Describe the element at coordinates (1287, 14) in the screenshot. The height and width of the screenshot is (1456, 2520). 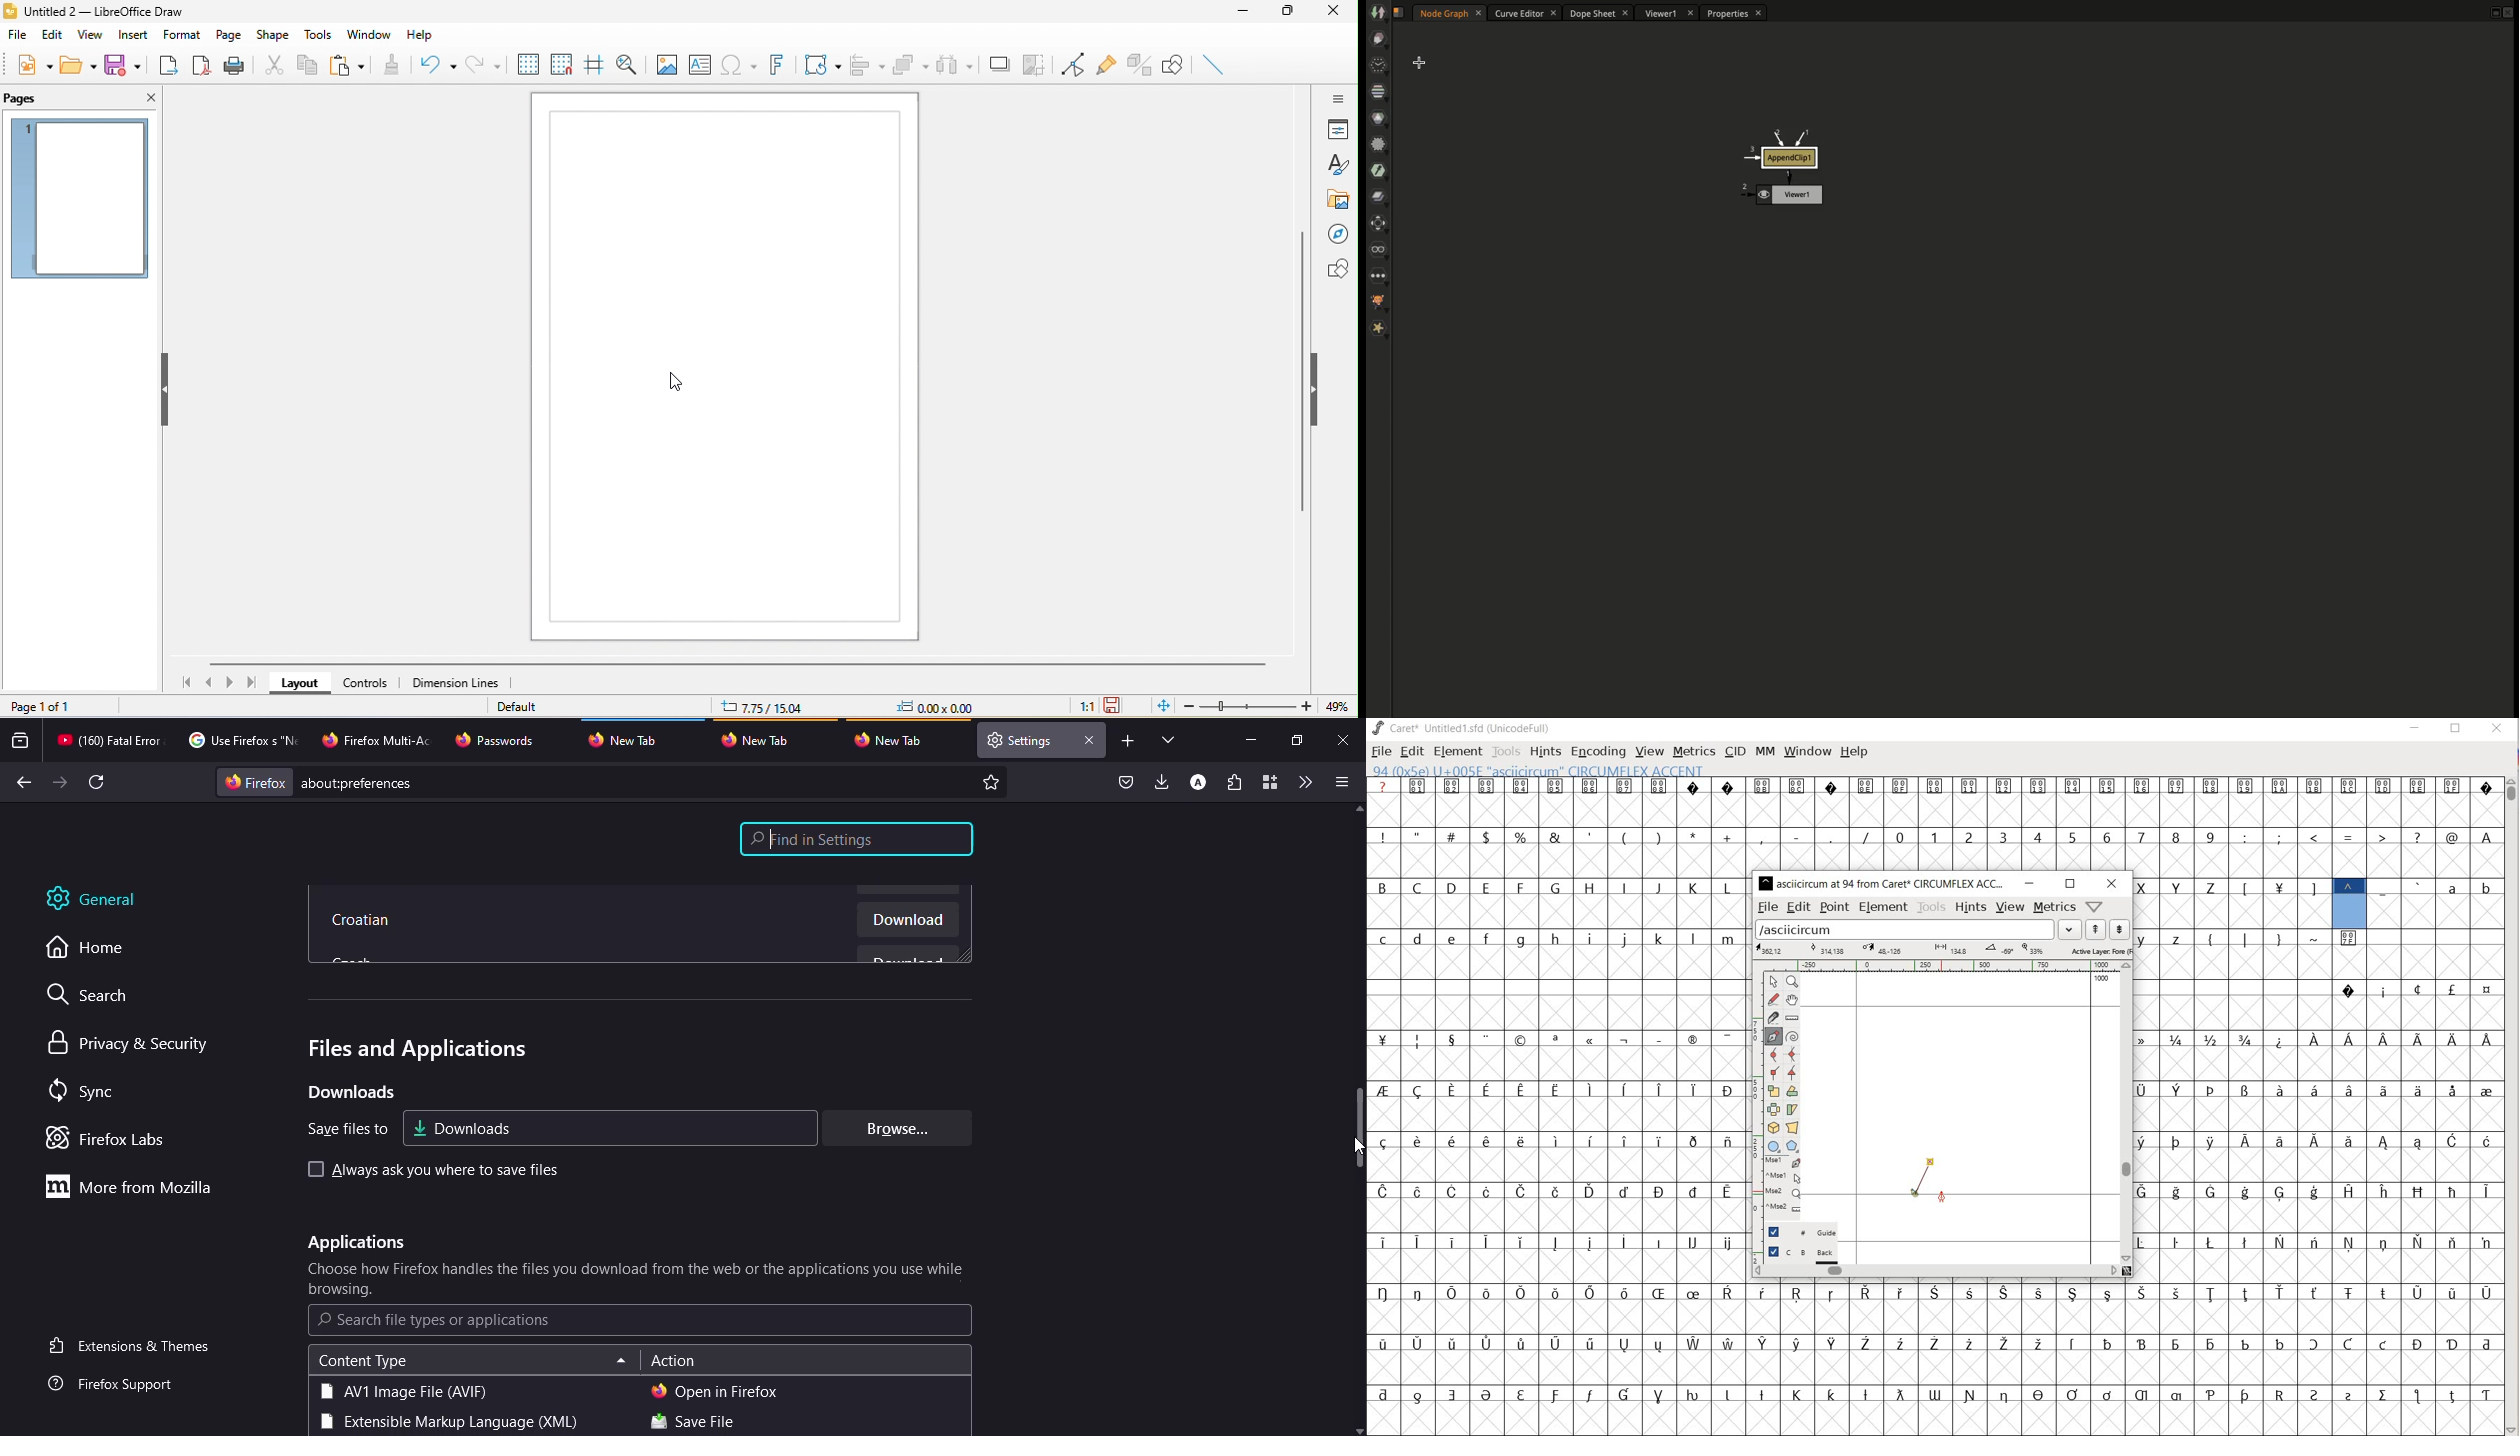
I see `maximize` at that location.